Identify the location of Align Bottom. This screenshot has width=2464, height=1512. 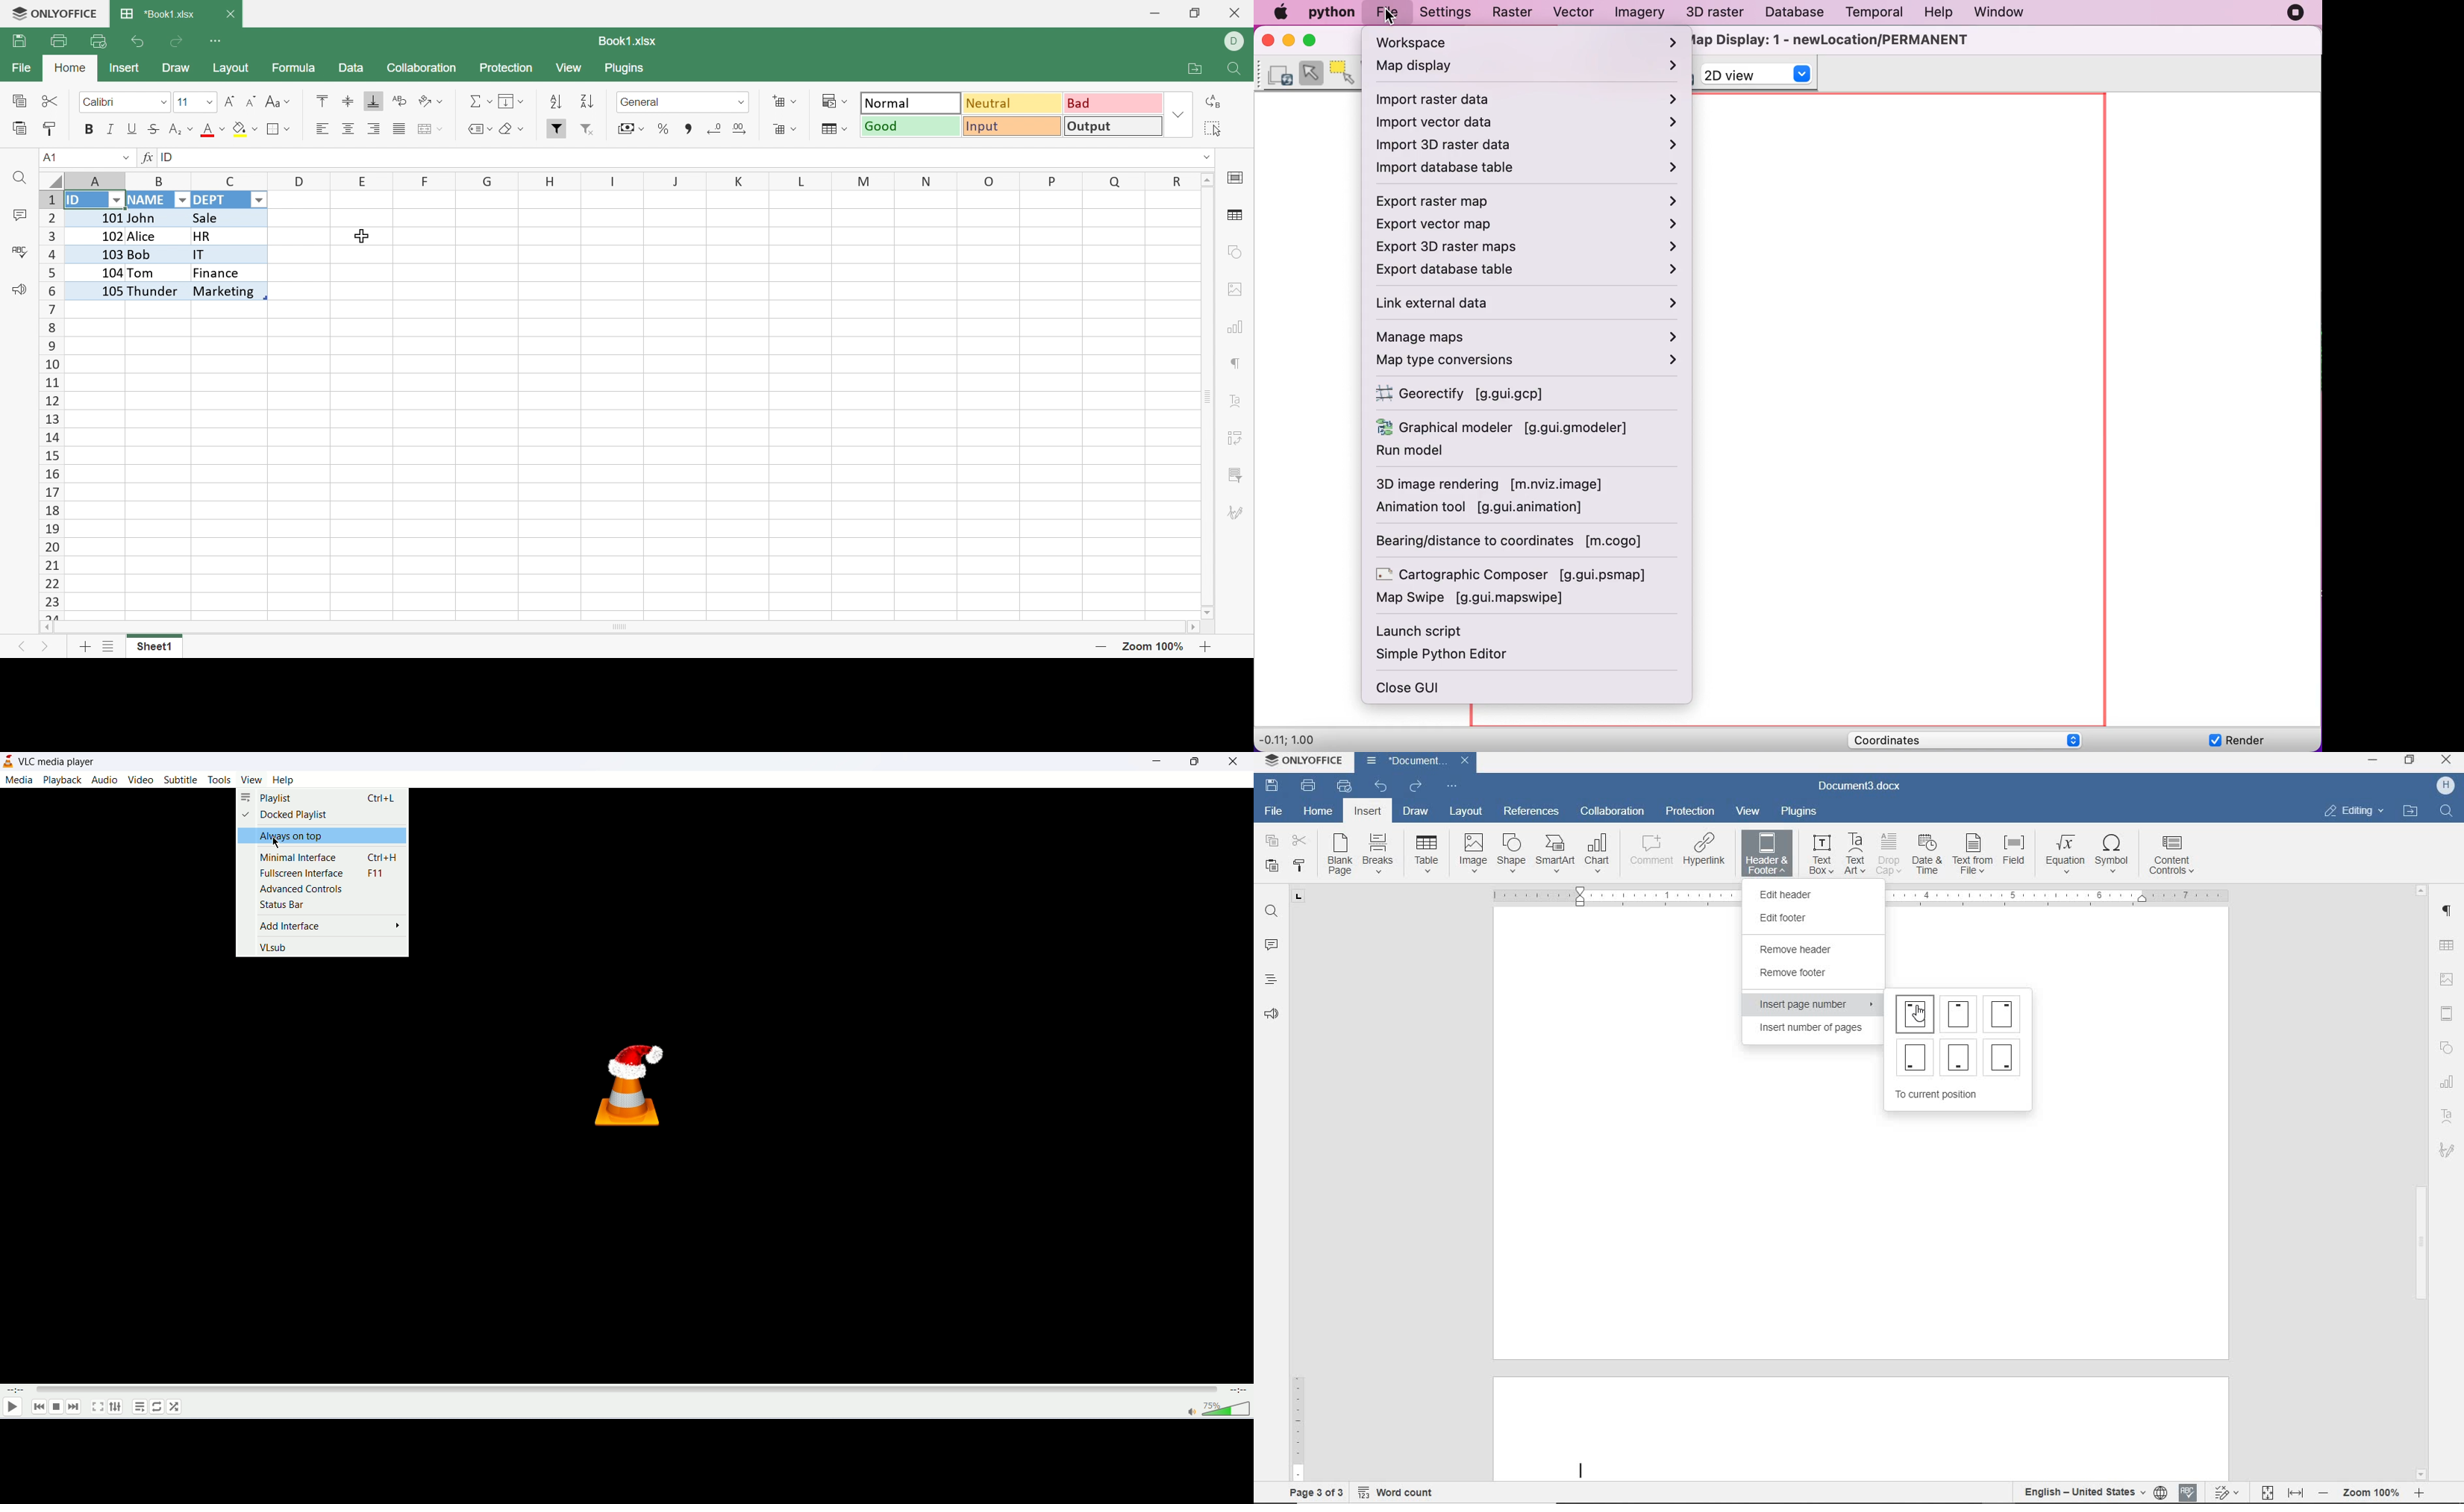
(372, 101).